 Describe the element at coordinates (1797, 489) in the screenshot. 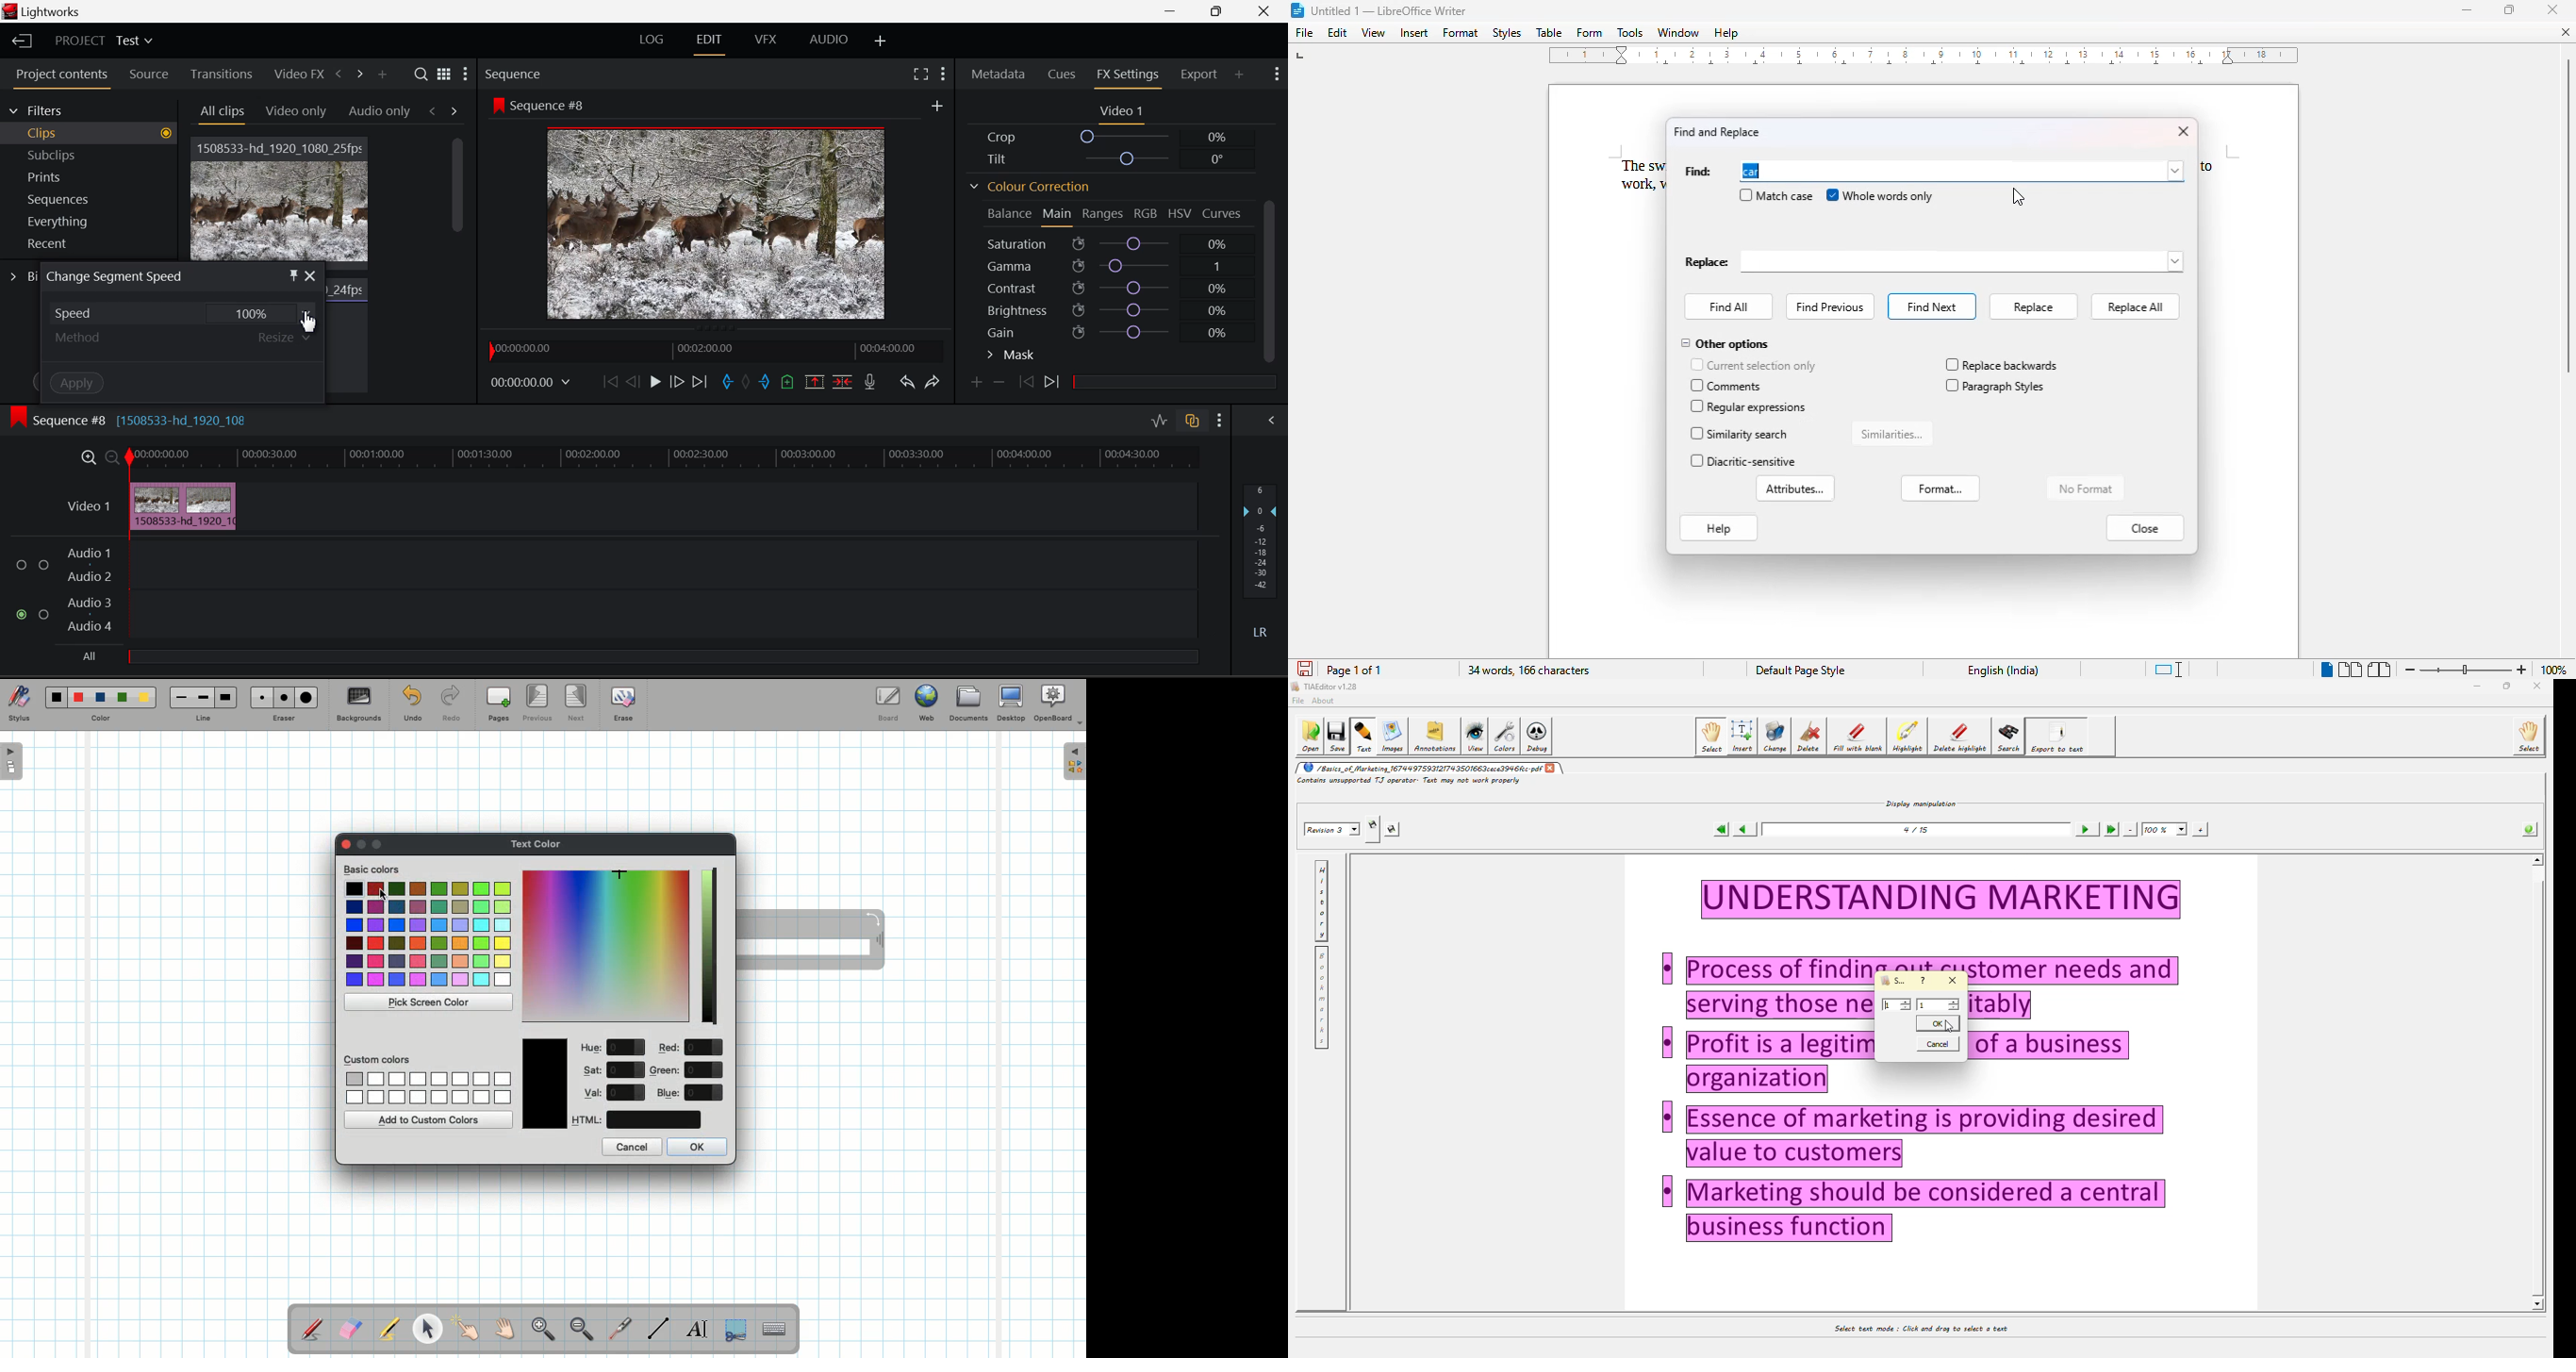

I see `attributes` at that location.